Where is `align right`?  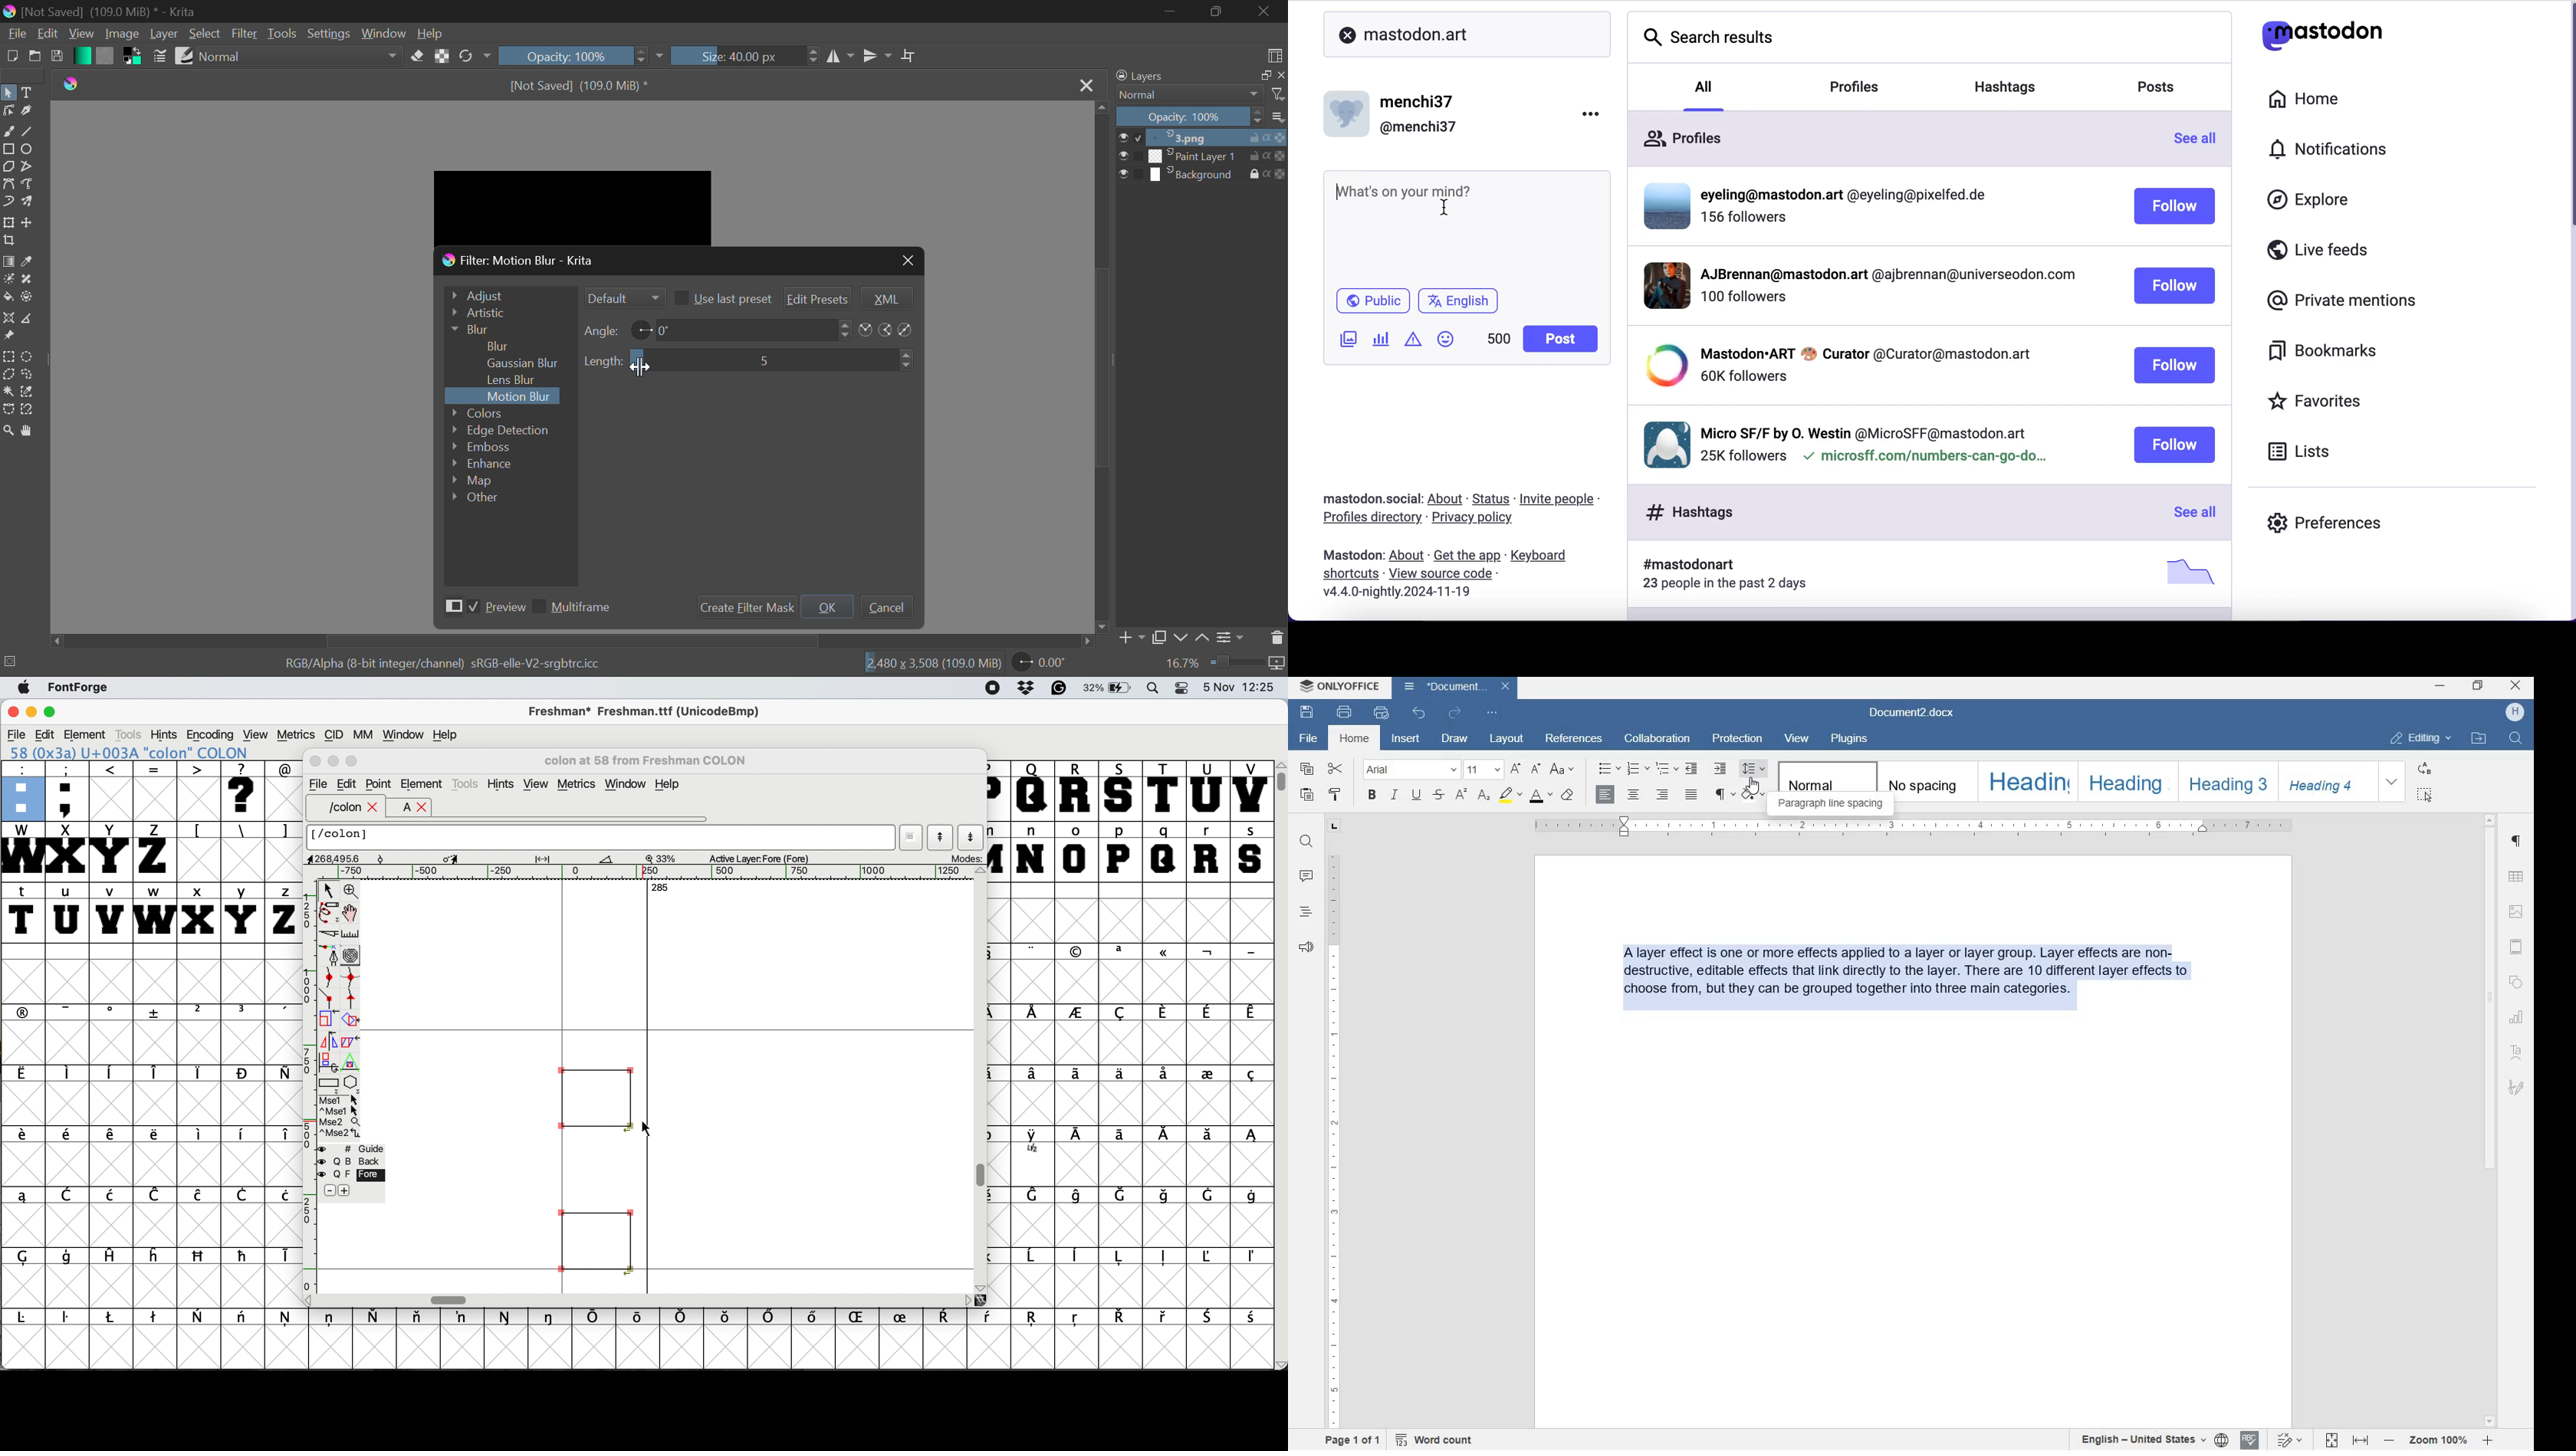
align right is located at coordinates (1605, 795).